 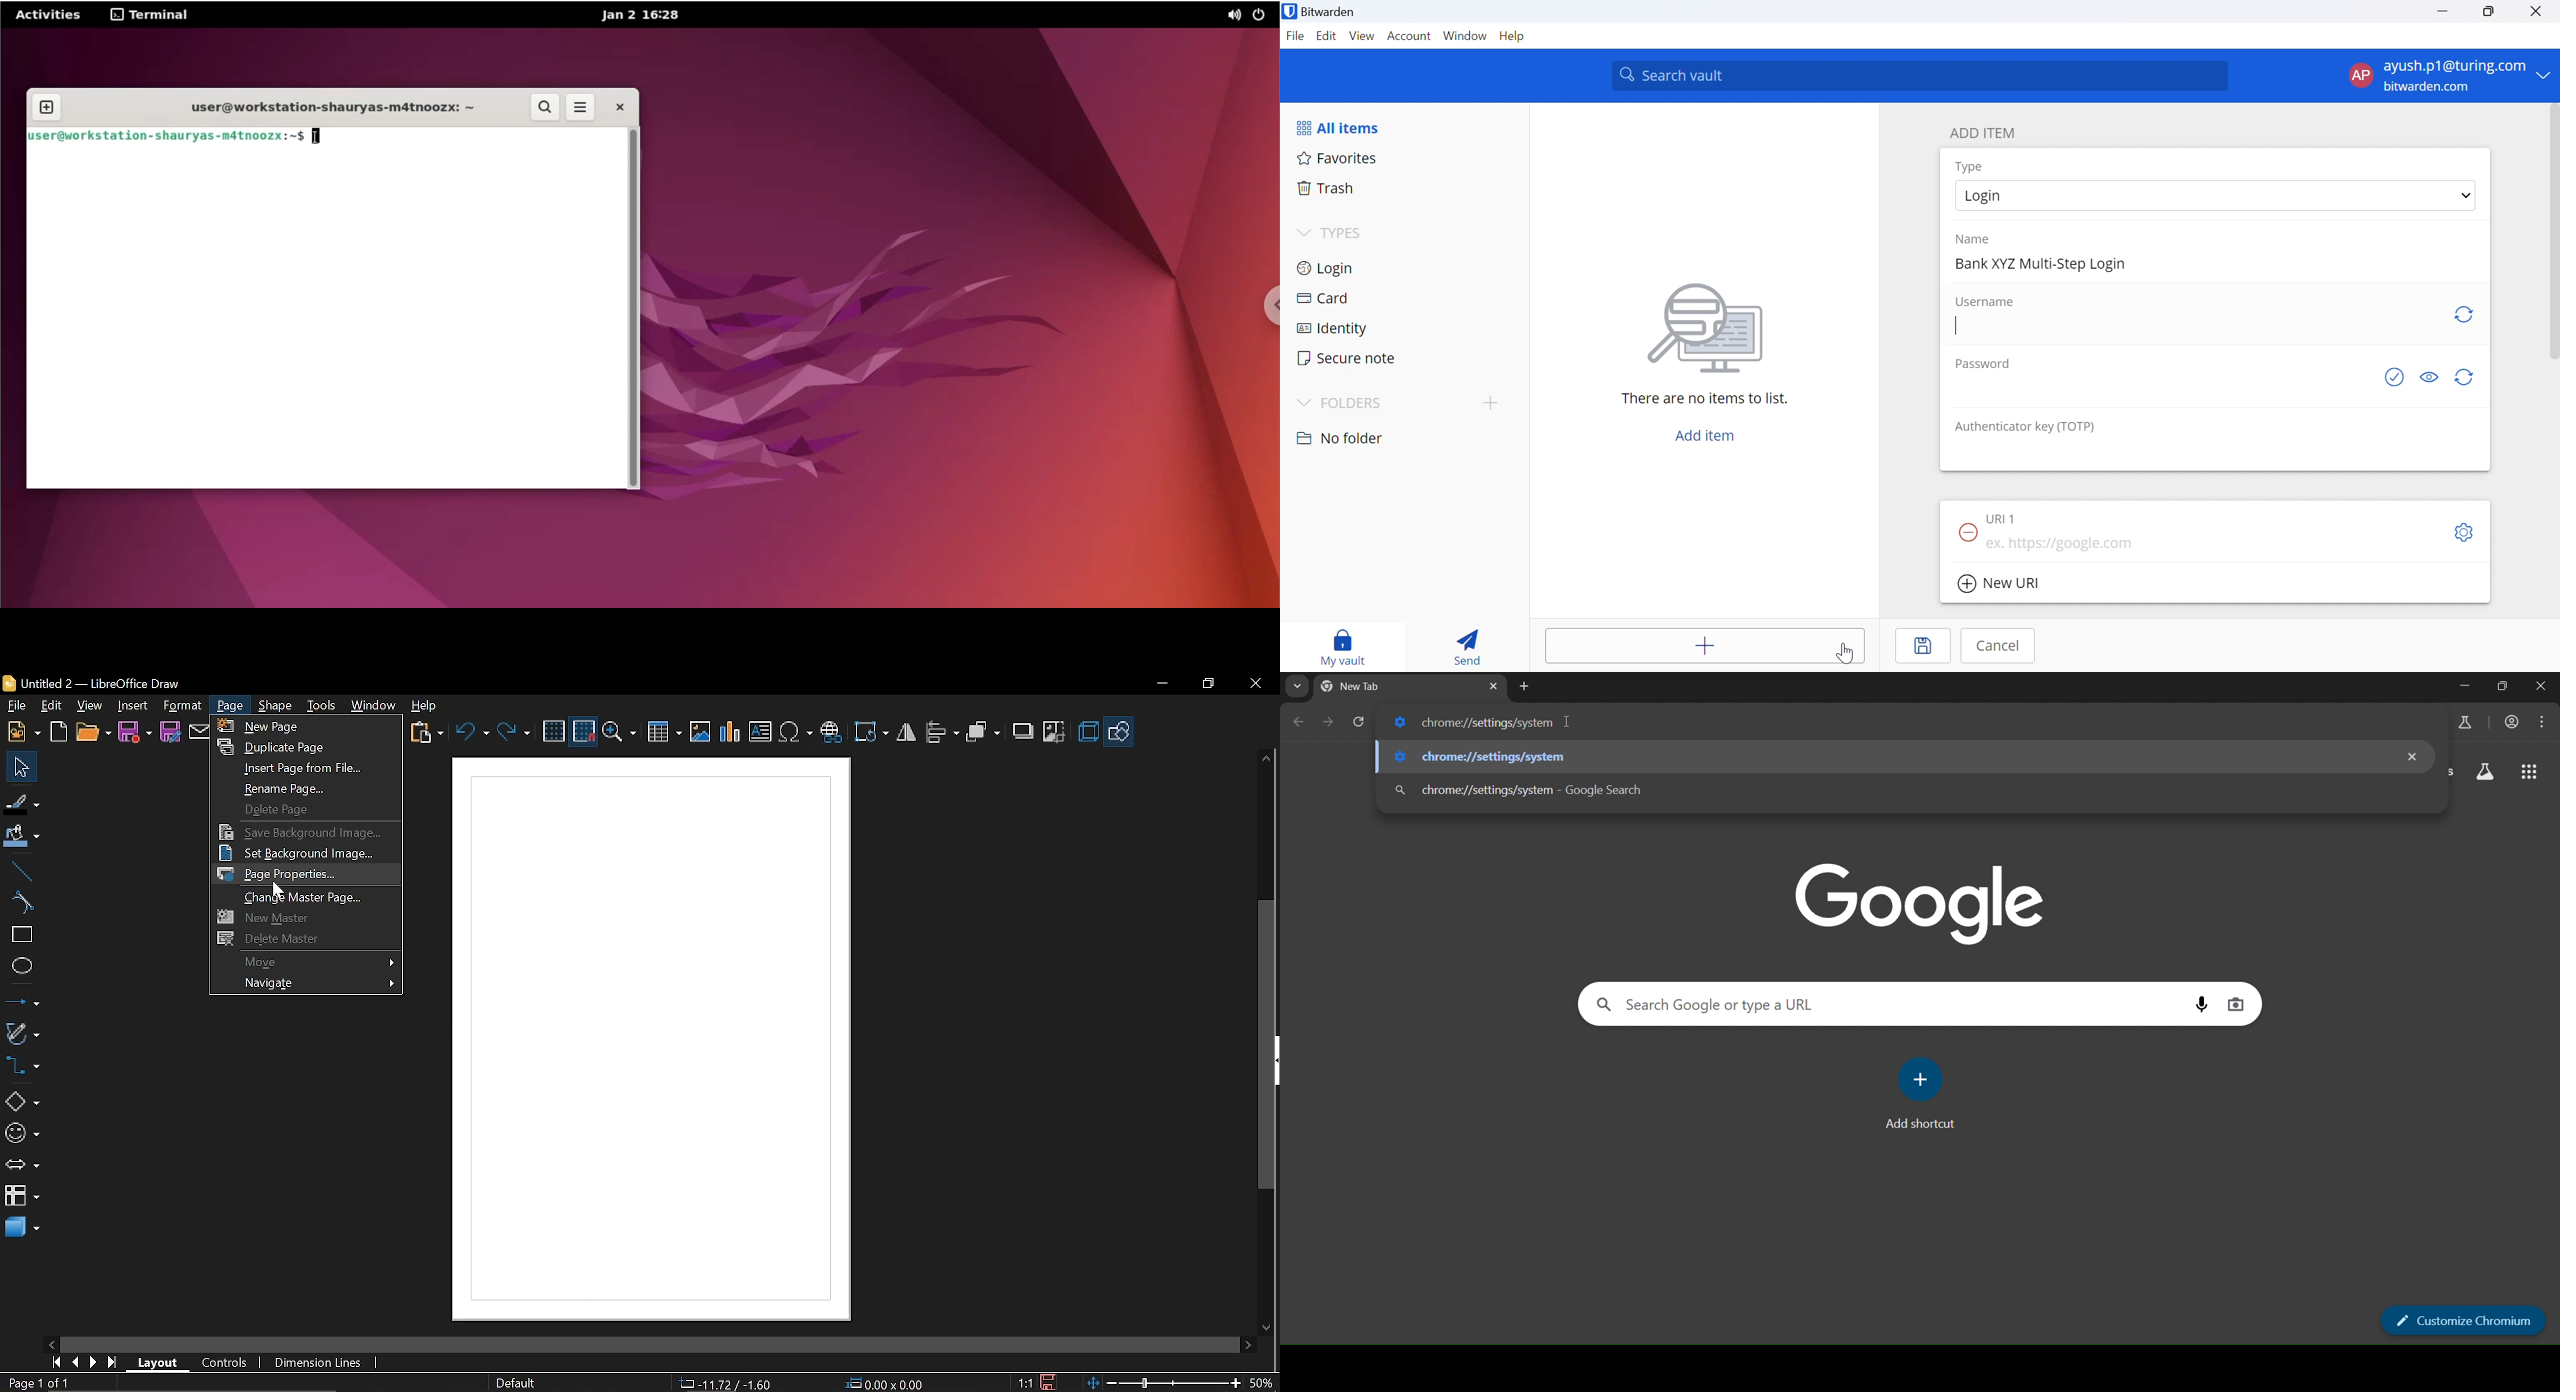 What do you see at coordinates (2485, 771) in the screenshot?
I see `search labs` at bounding box center [2485, 771].